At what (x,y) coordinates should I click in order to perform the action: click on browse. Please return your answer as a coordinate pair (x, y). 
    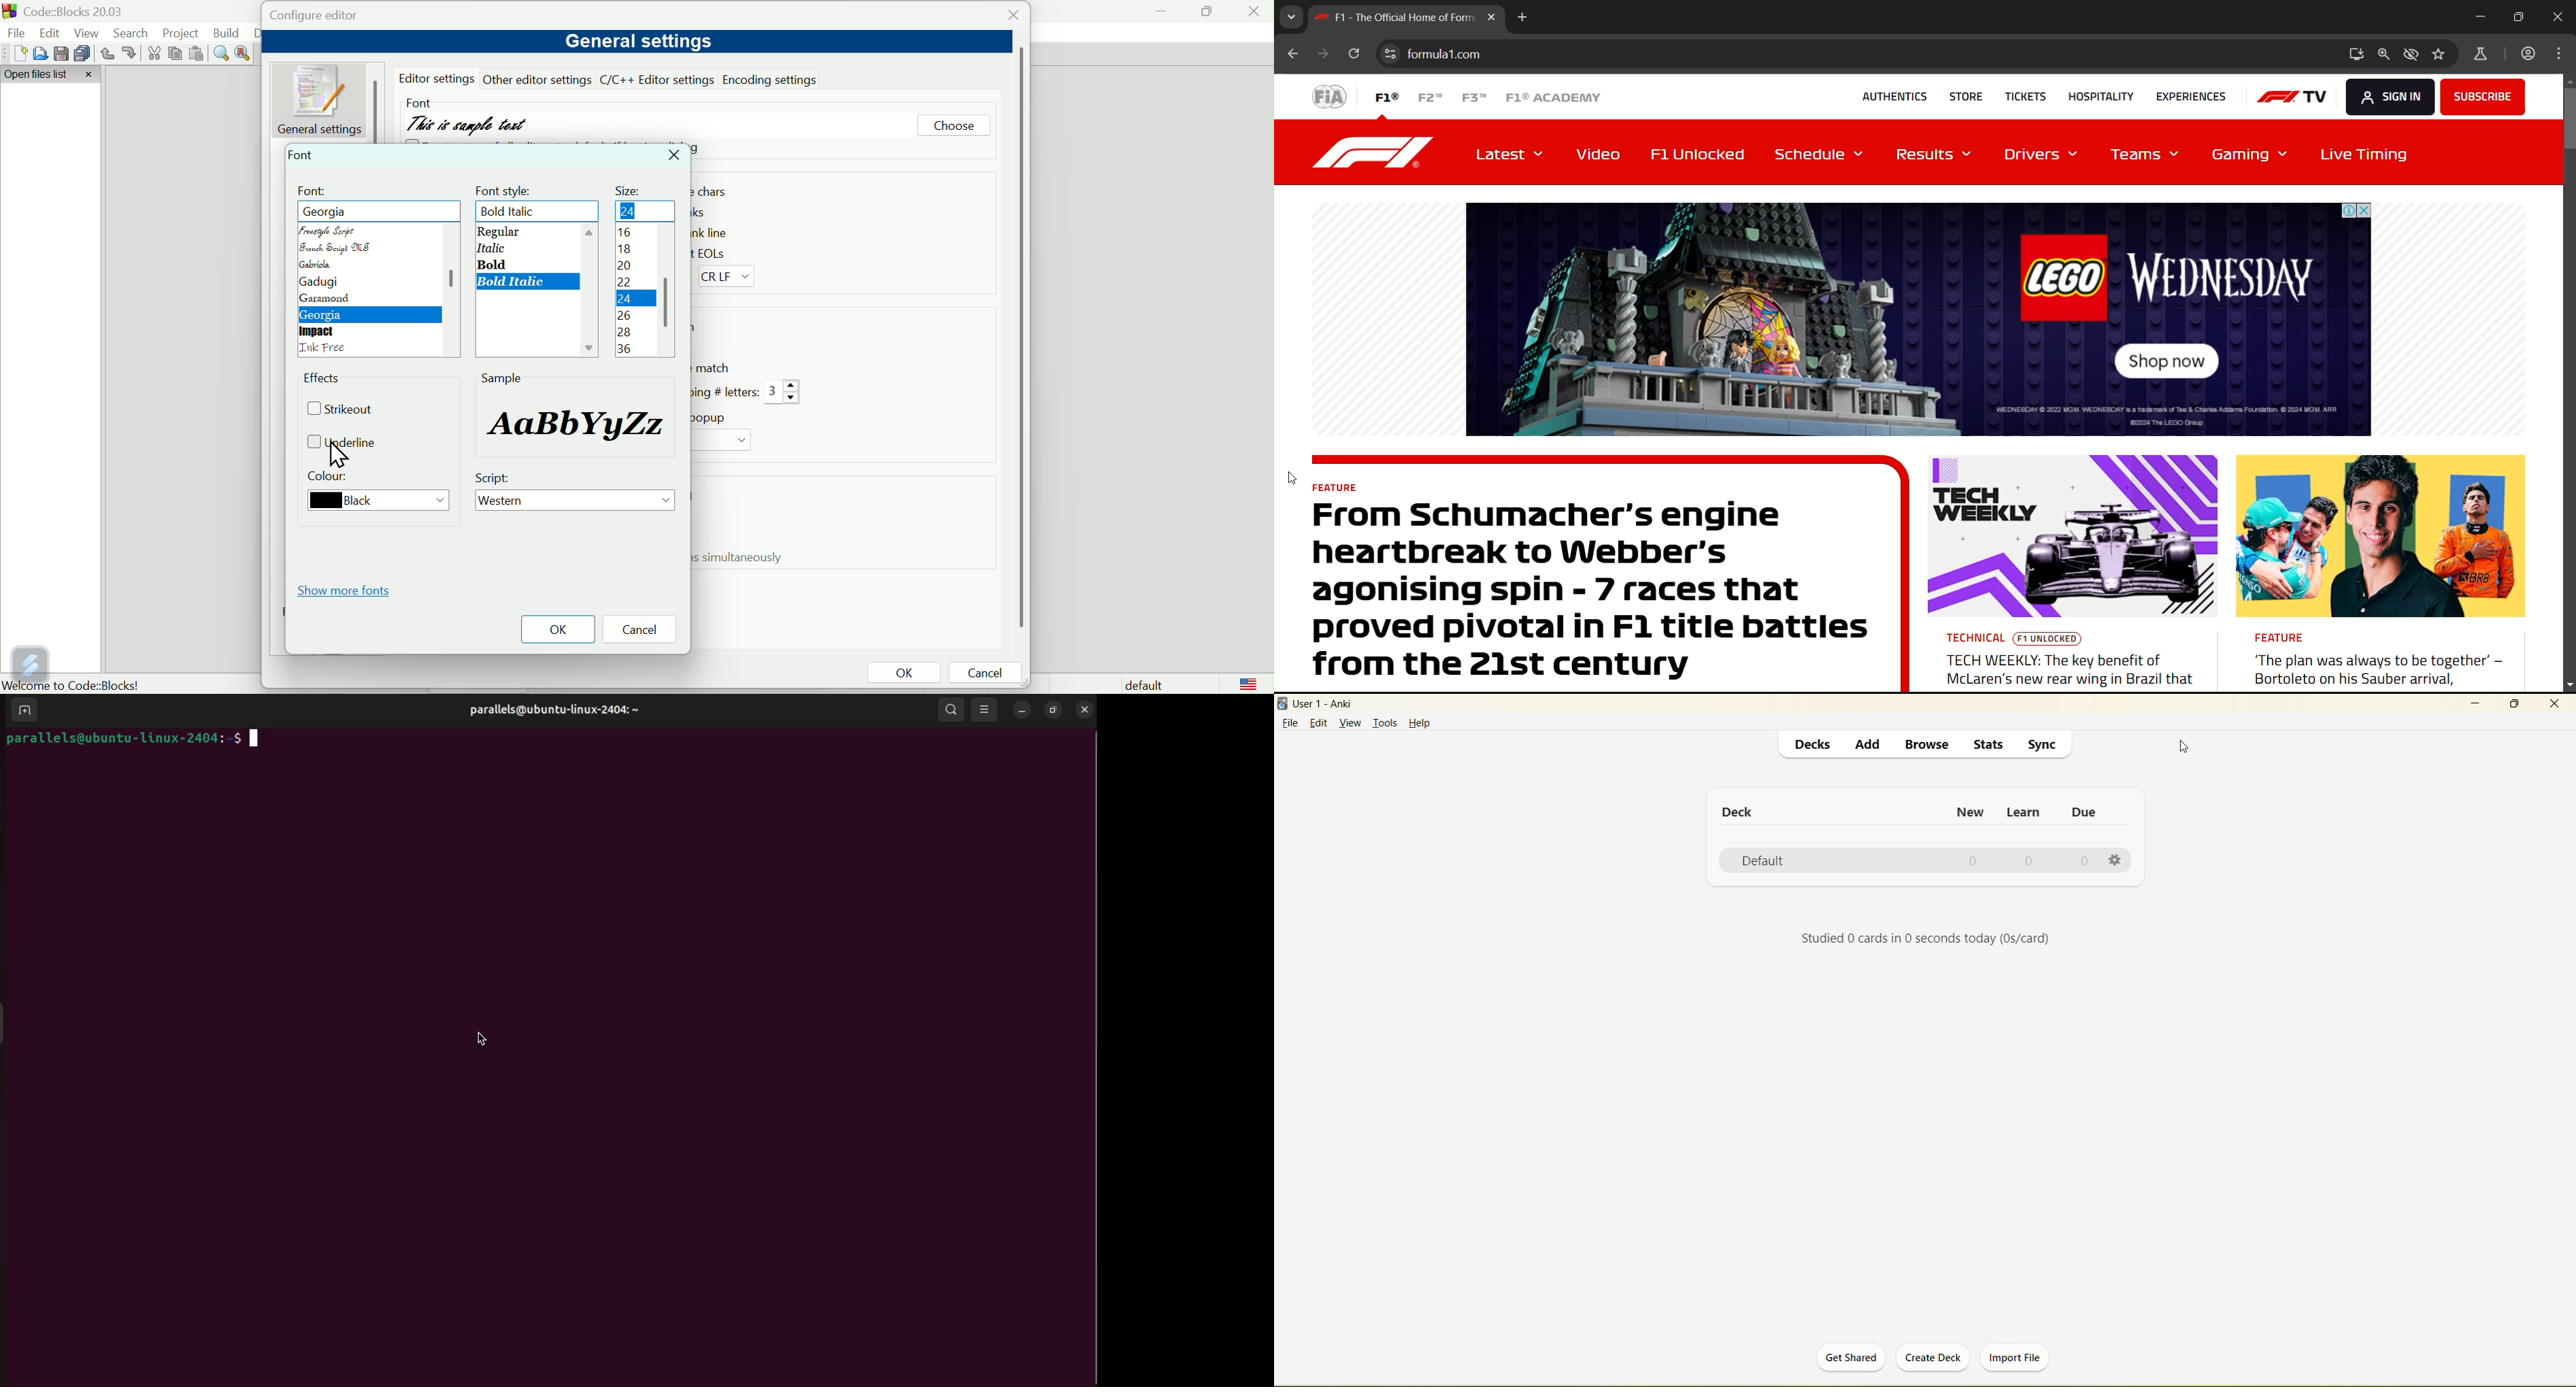
    Looking at the image, I should click on (1924, 743).